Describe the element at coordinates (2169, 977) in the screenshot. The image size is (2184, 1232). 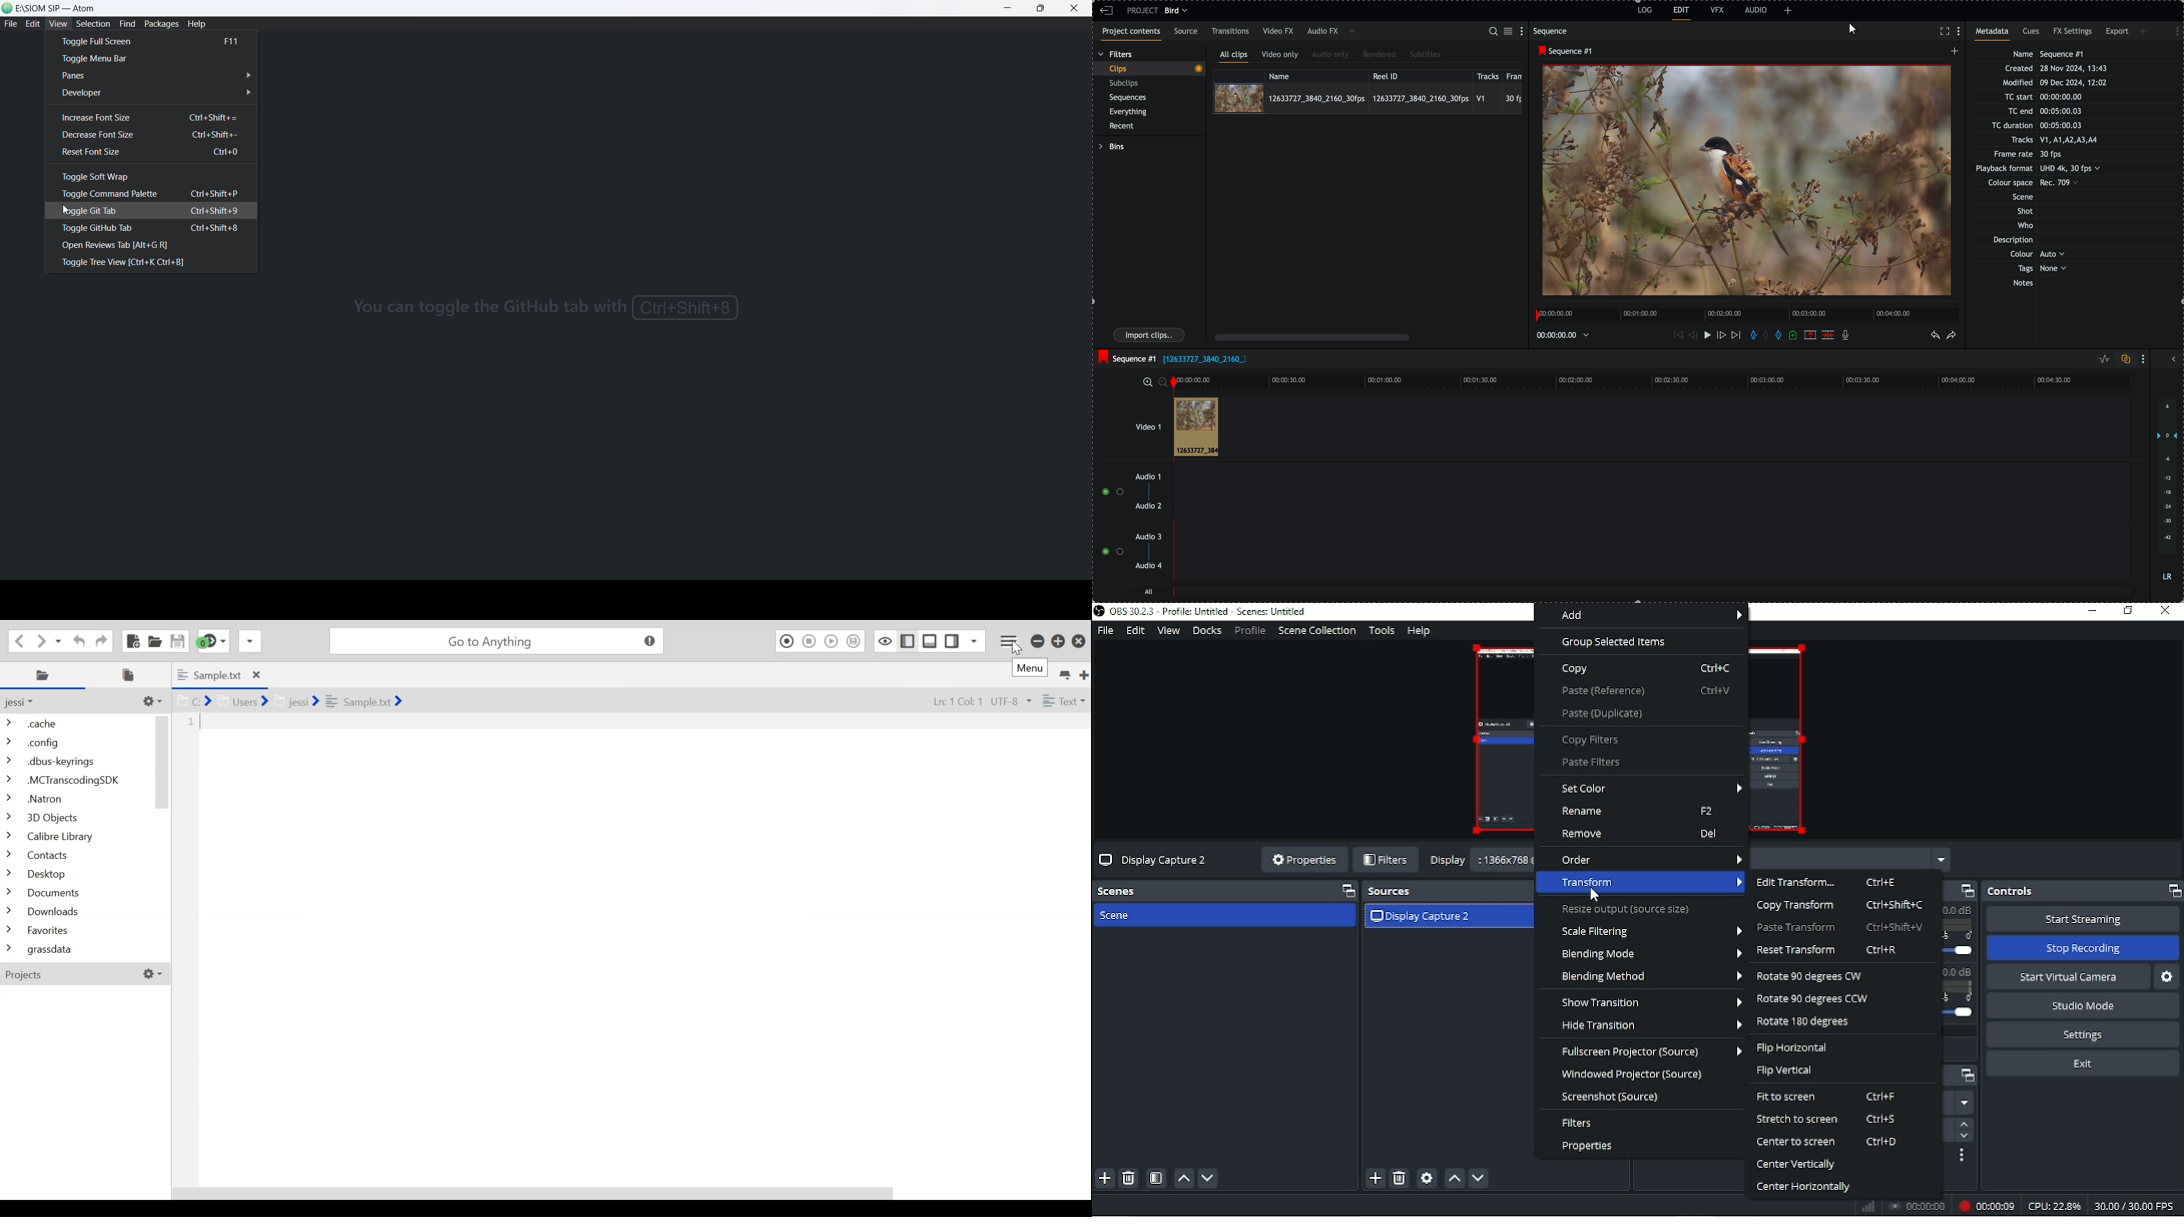
I see `Configure virtual camera` at that location.